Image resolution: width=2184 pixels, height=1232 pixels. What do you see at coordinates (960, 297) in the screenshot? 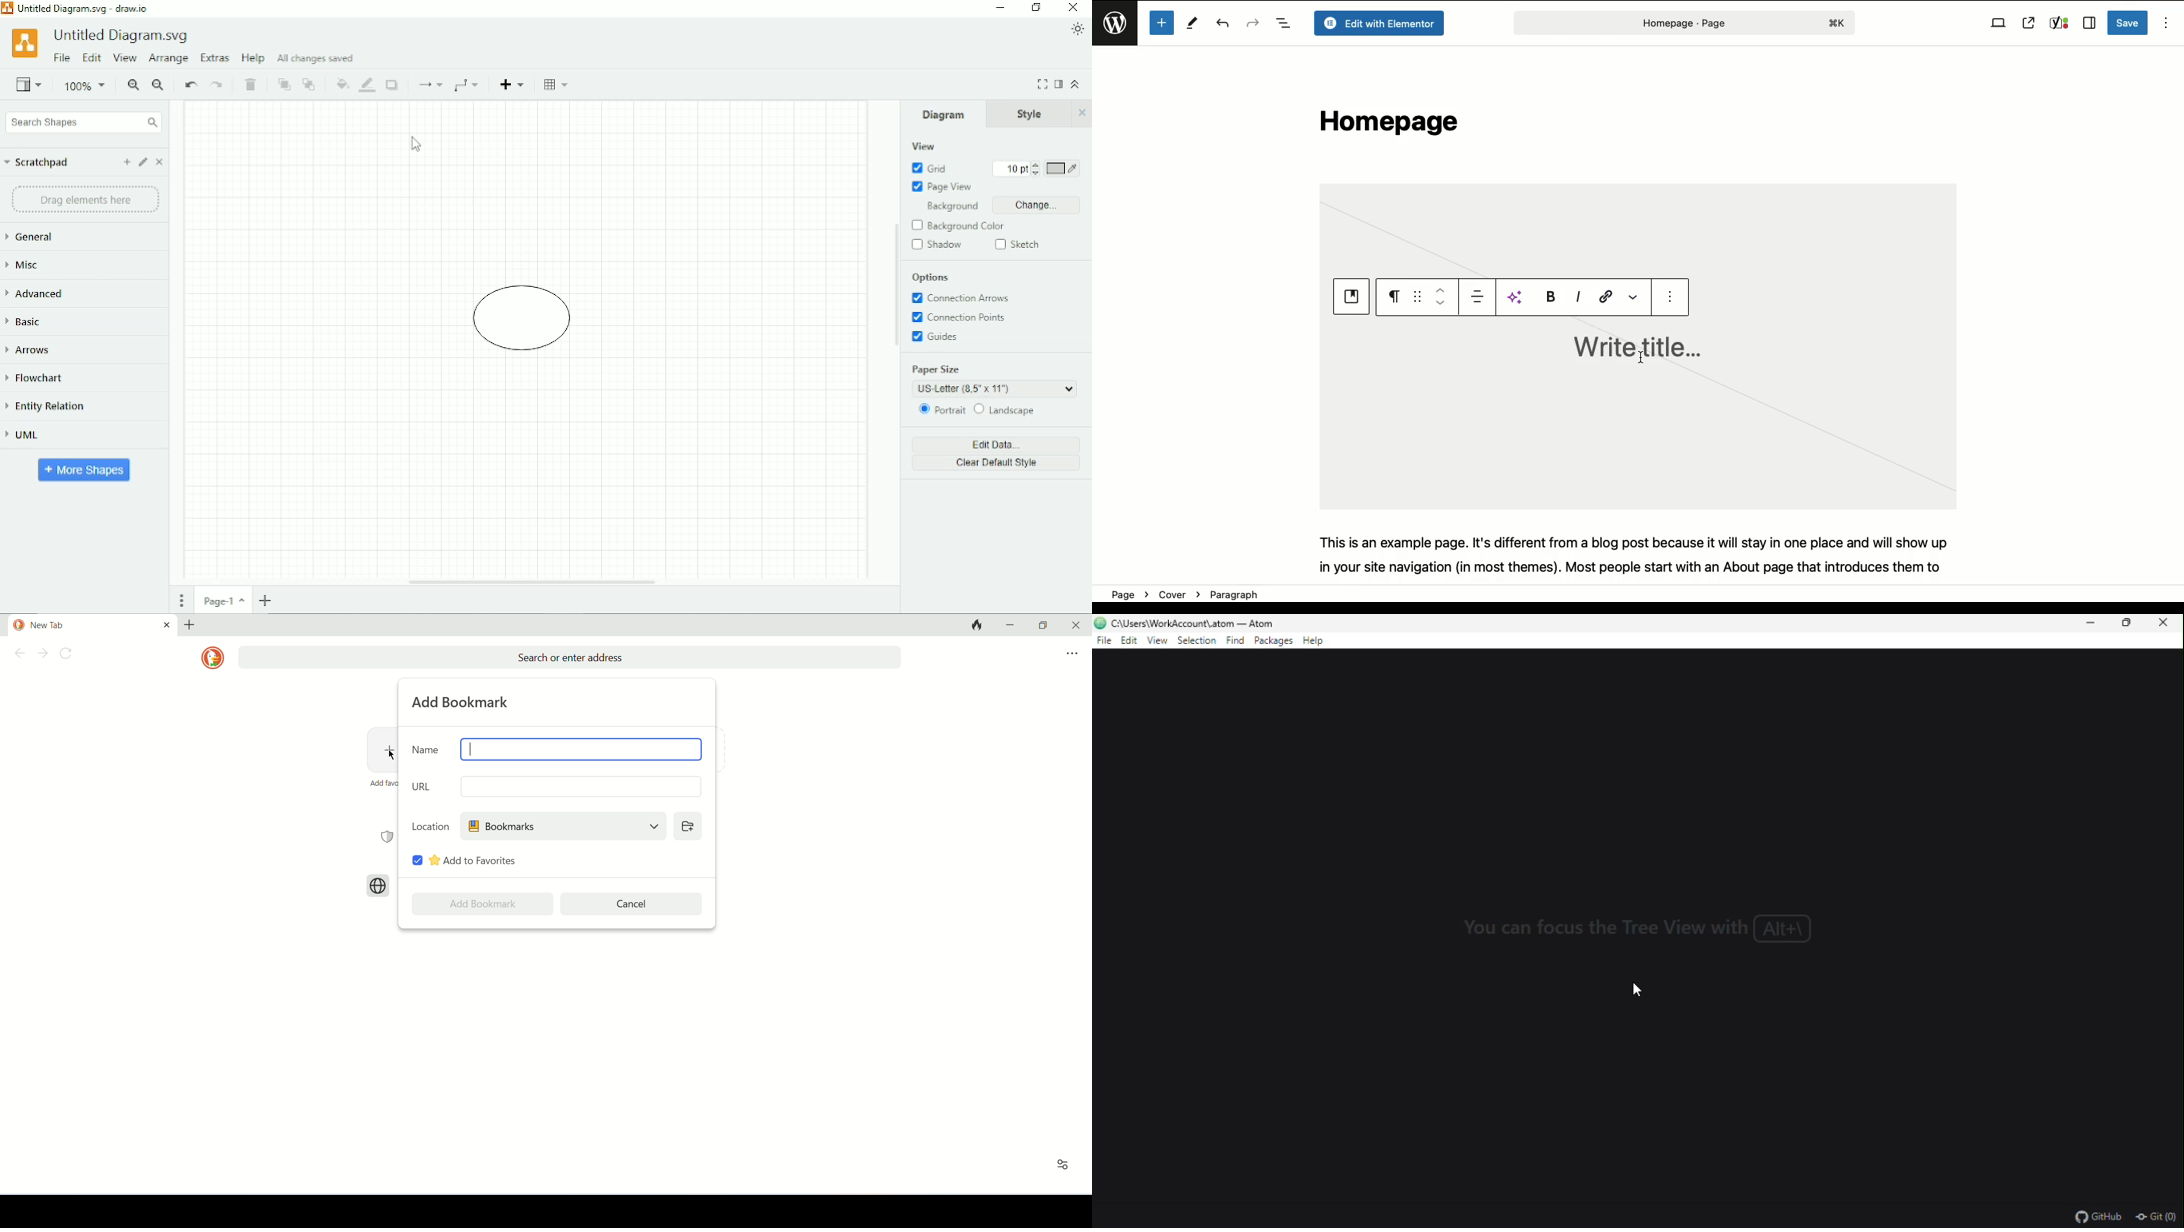
I see `Connection Arrows` at bounding box center [960, 297].